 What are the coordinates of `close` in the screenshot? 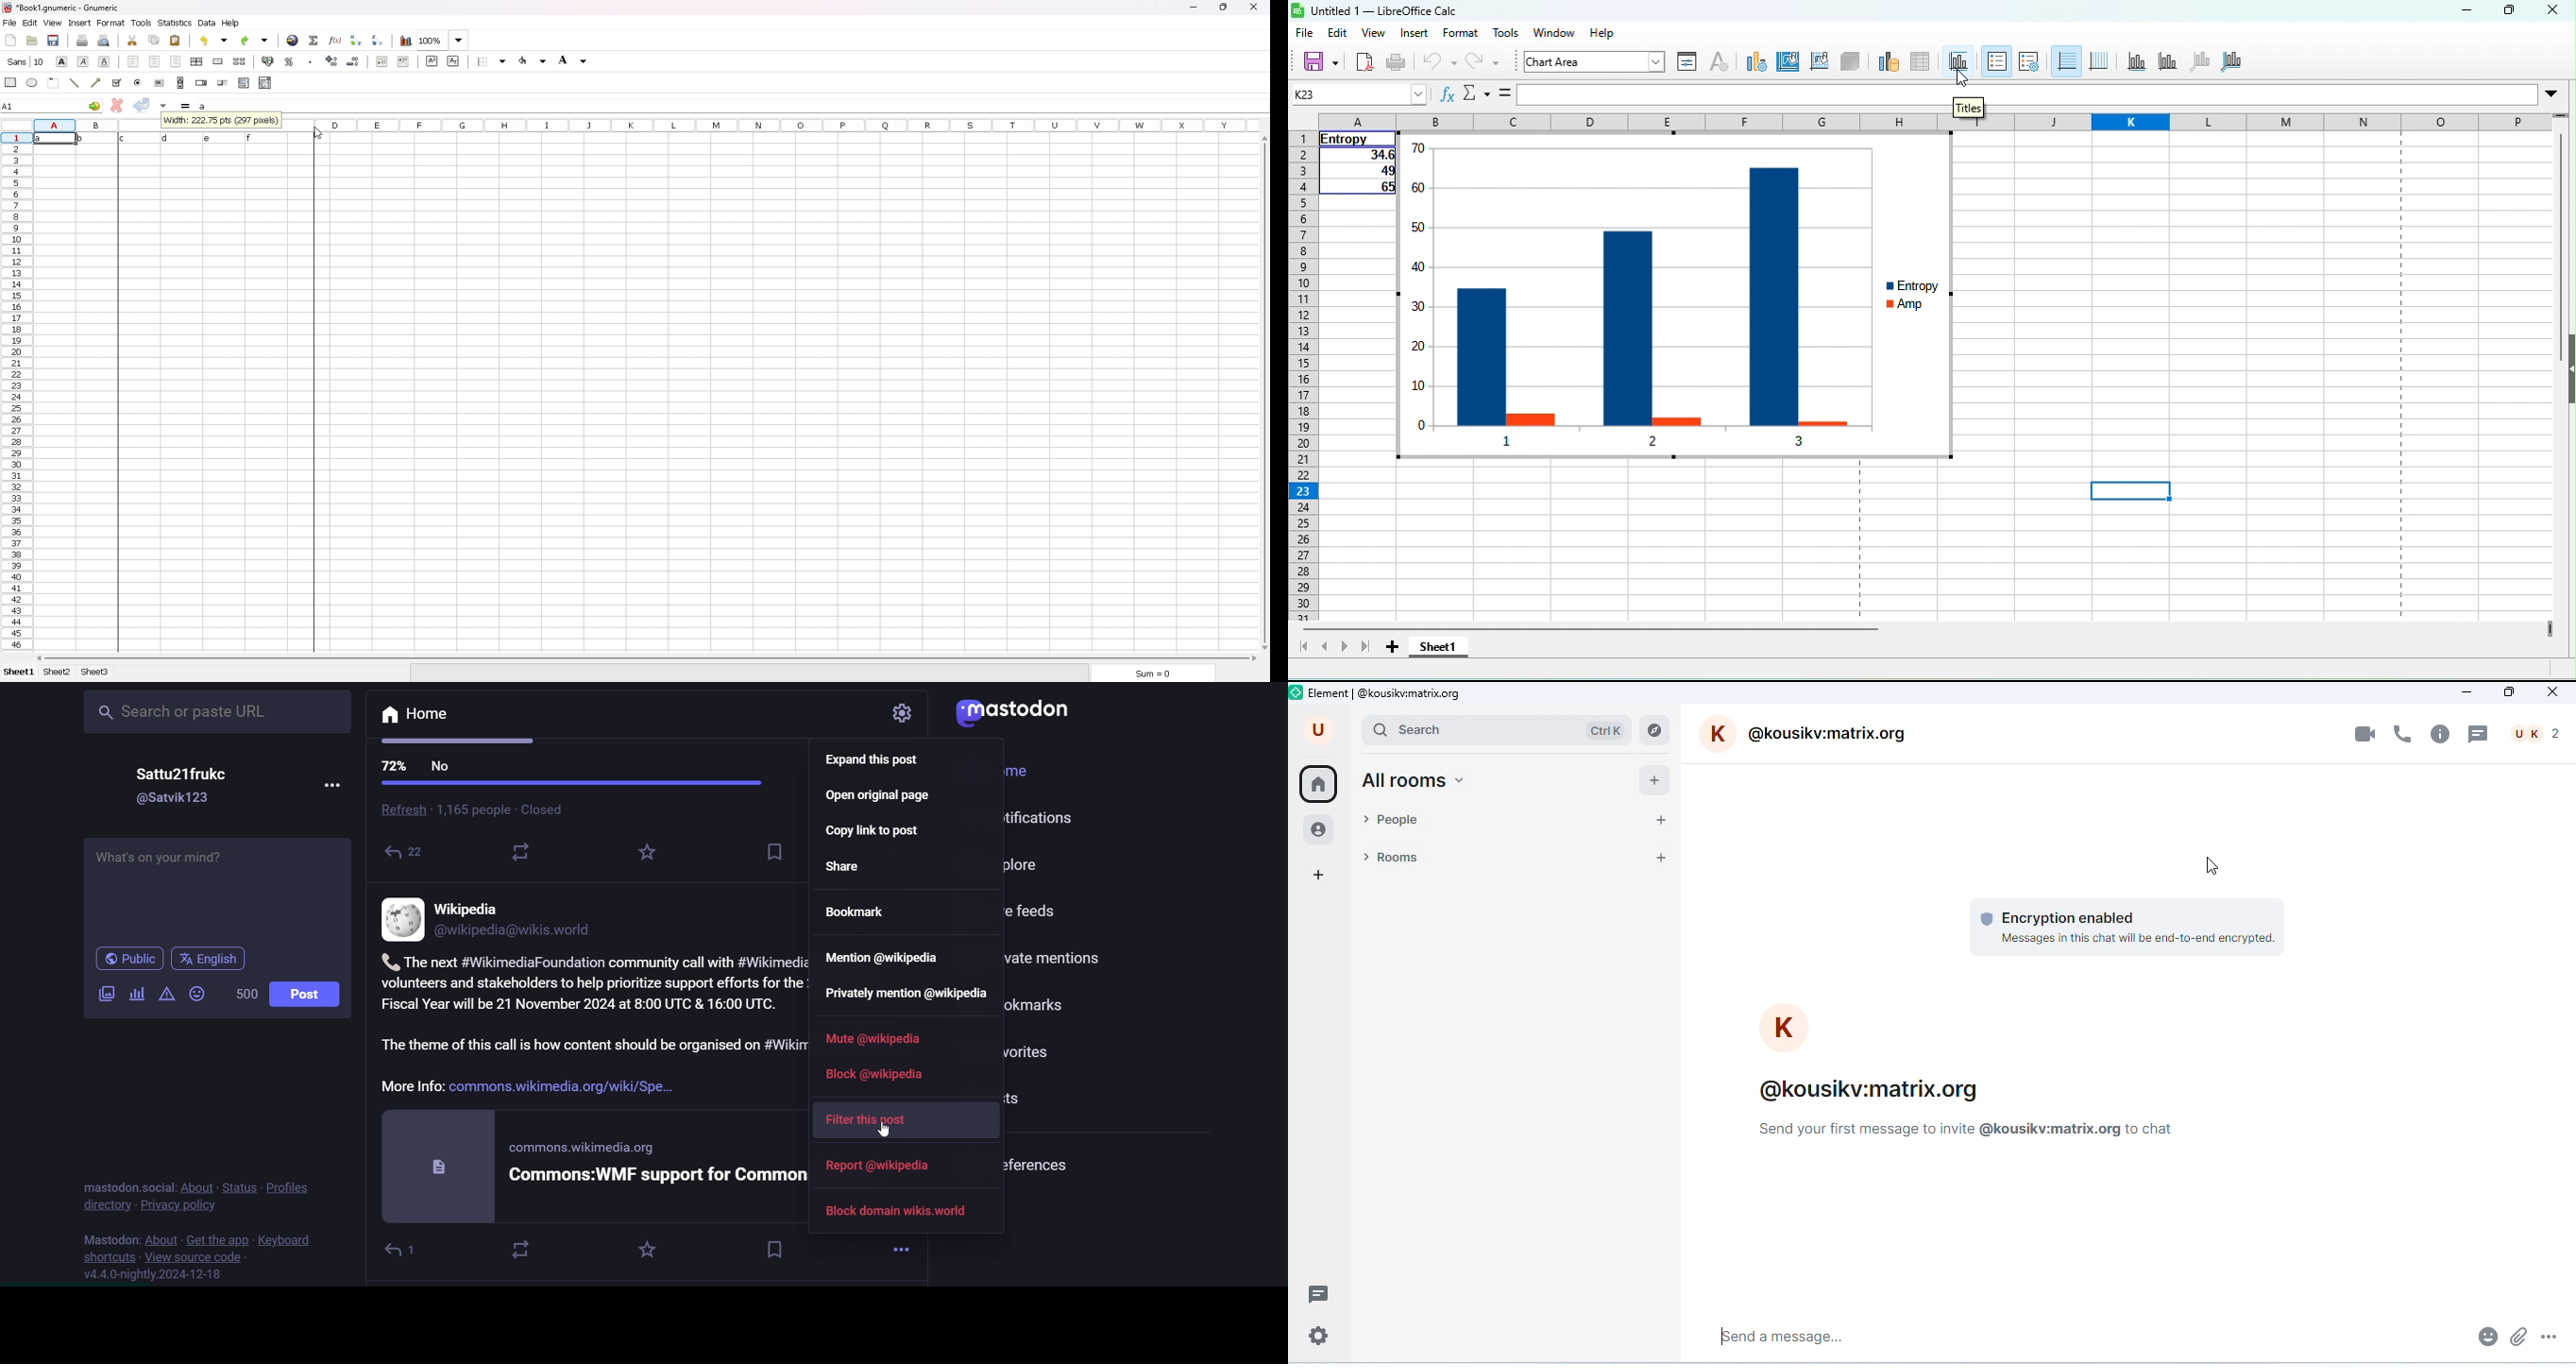 It's located at (2551, 692).